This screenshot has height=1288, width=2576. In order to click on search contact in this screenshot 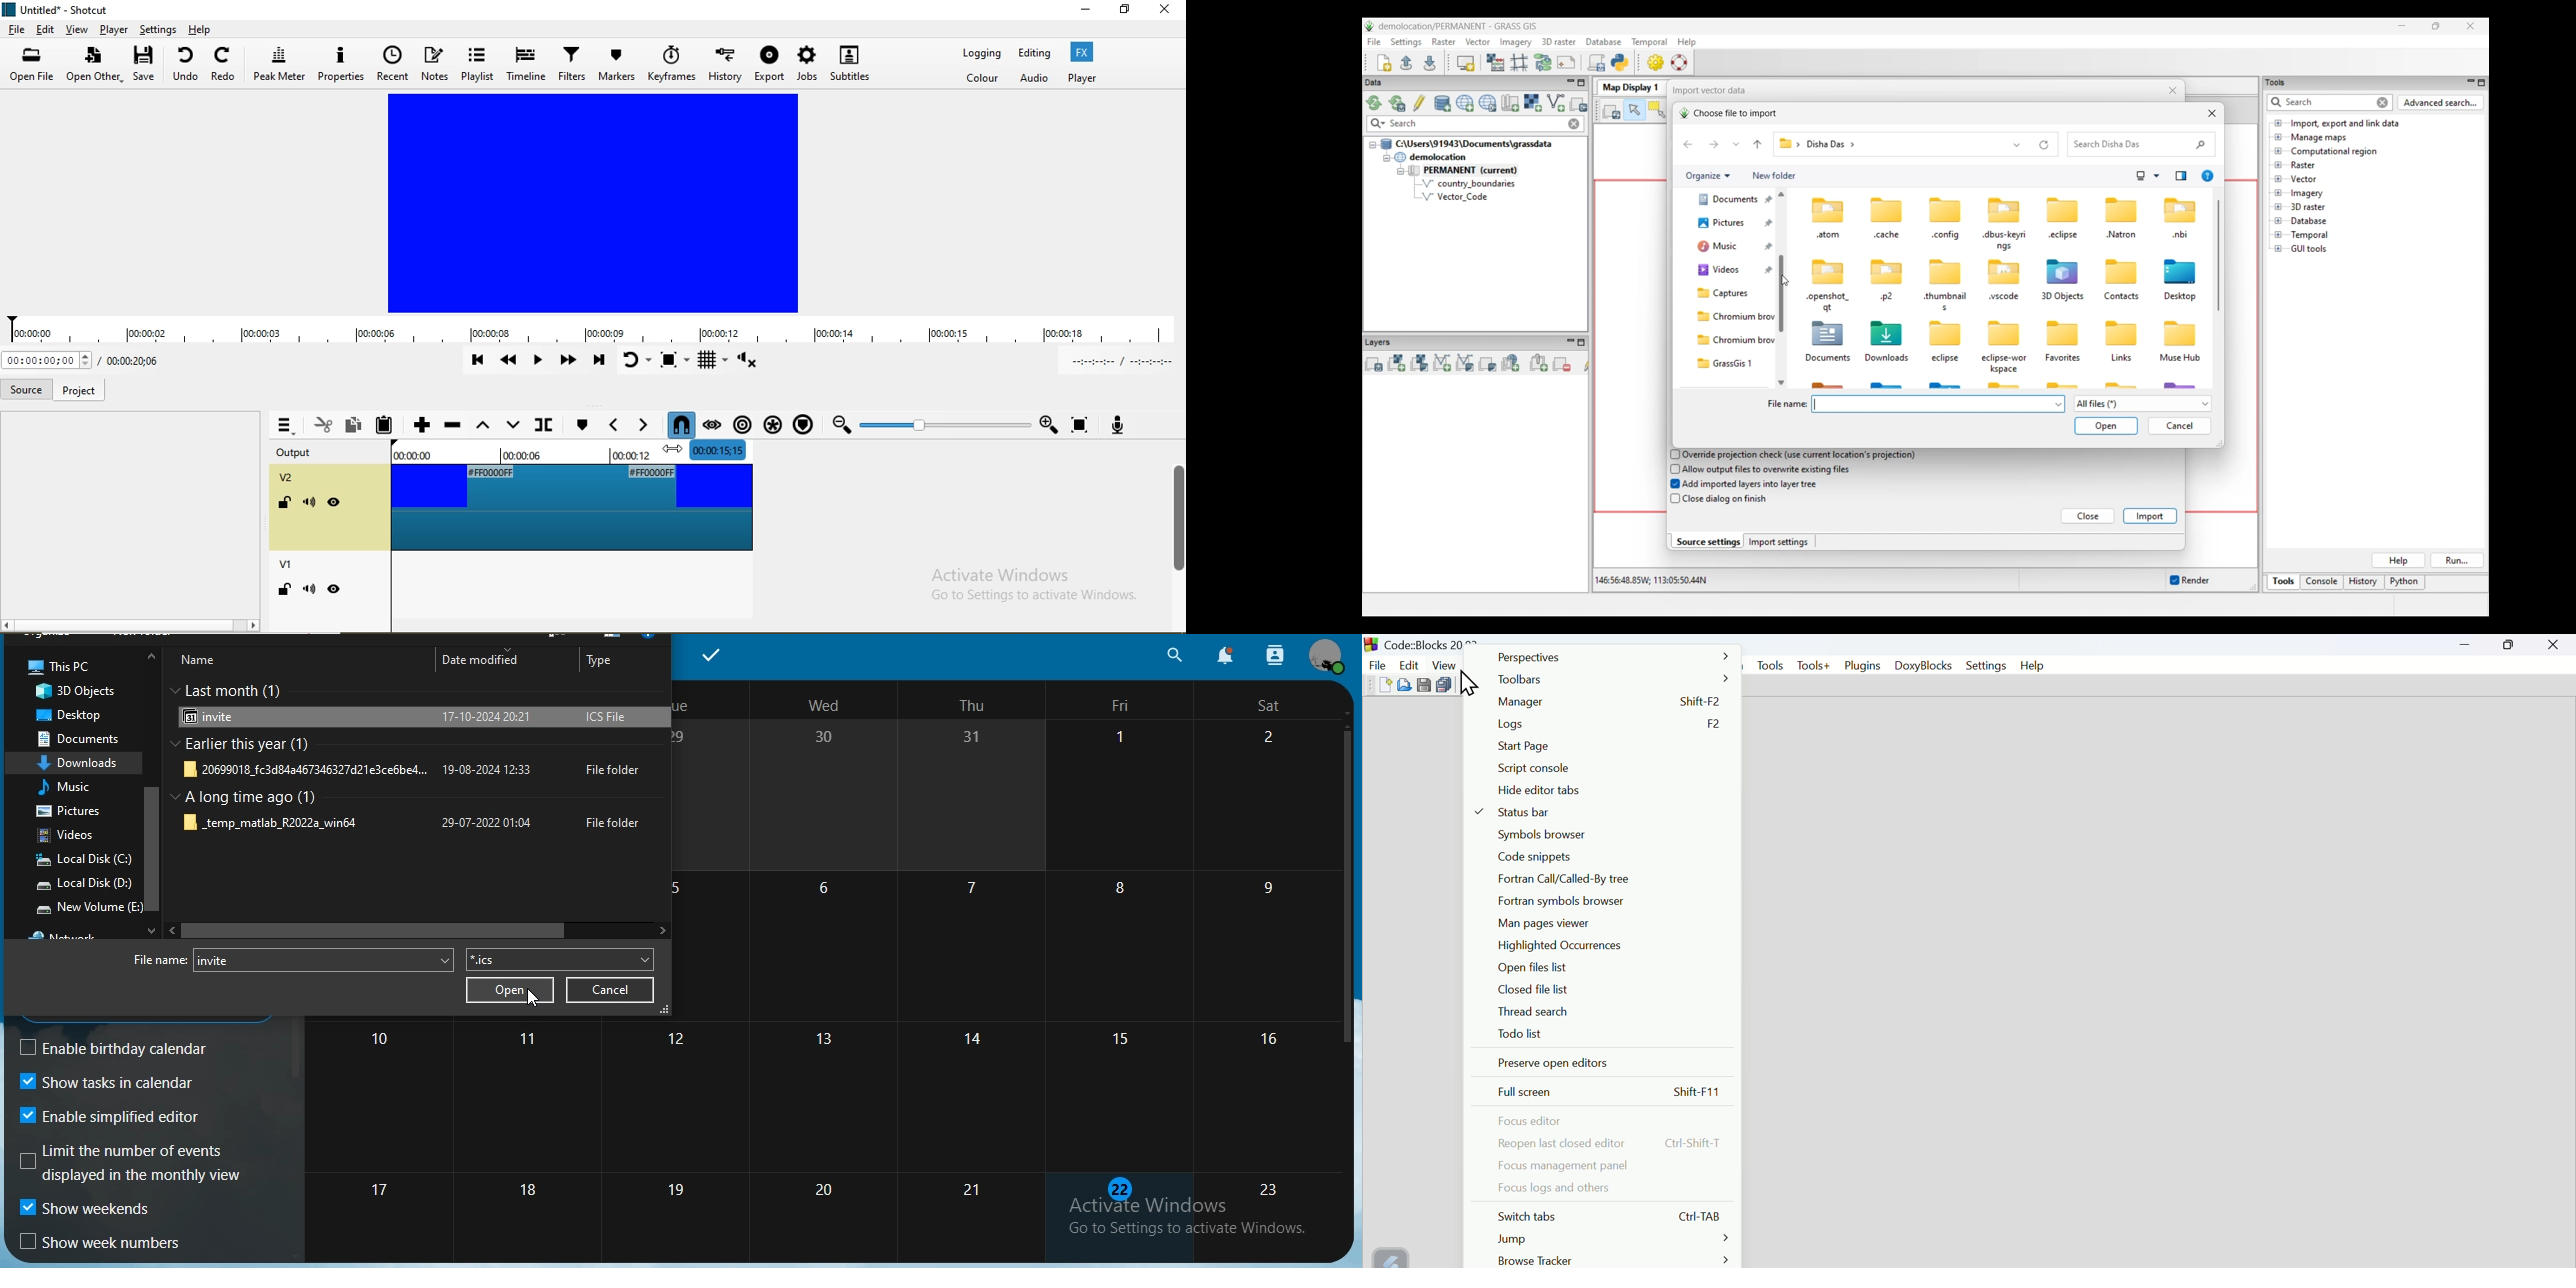, I will do `click(1274, 653)`.